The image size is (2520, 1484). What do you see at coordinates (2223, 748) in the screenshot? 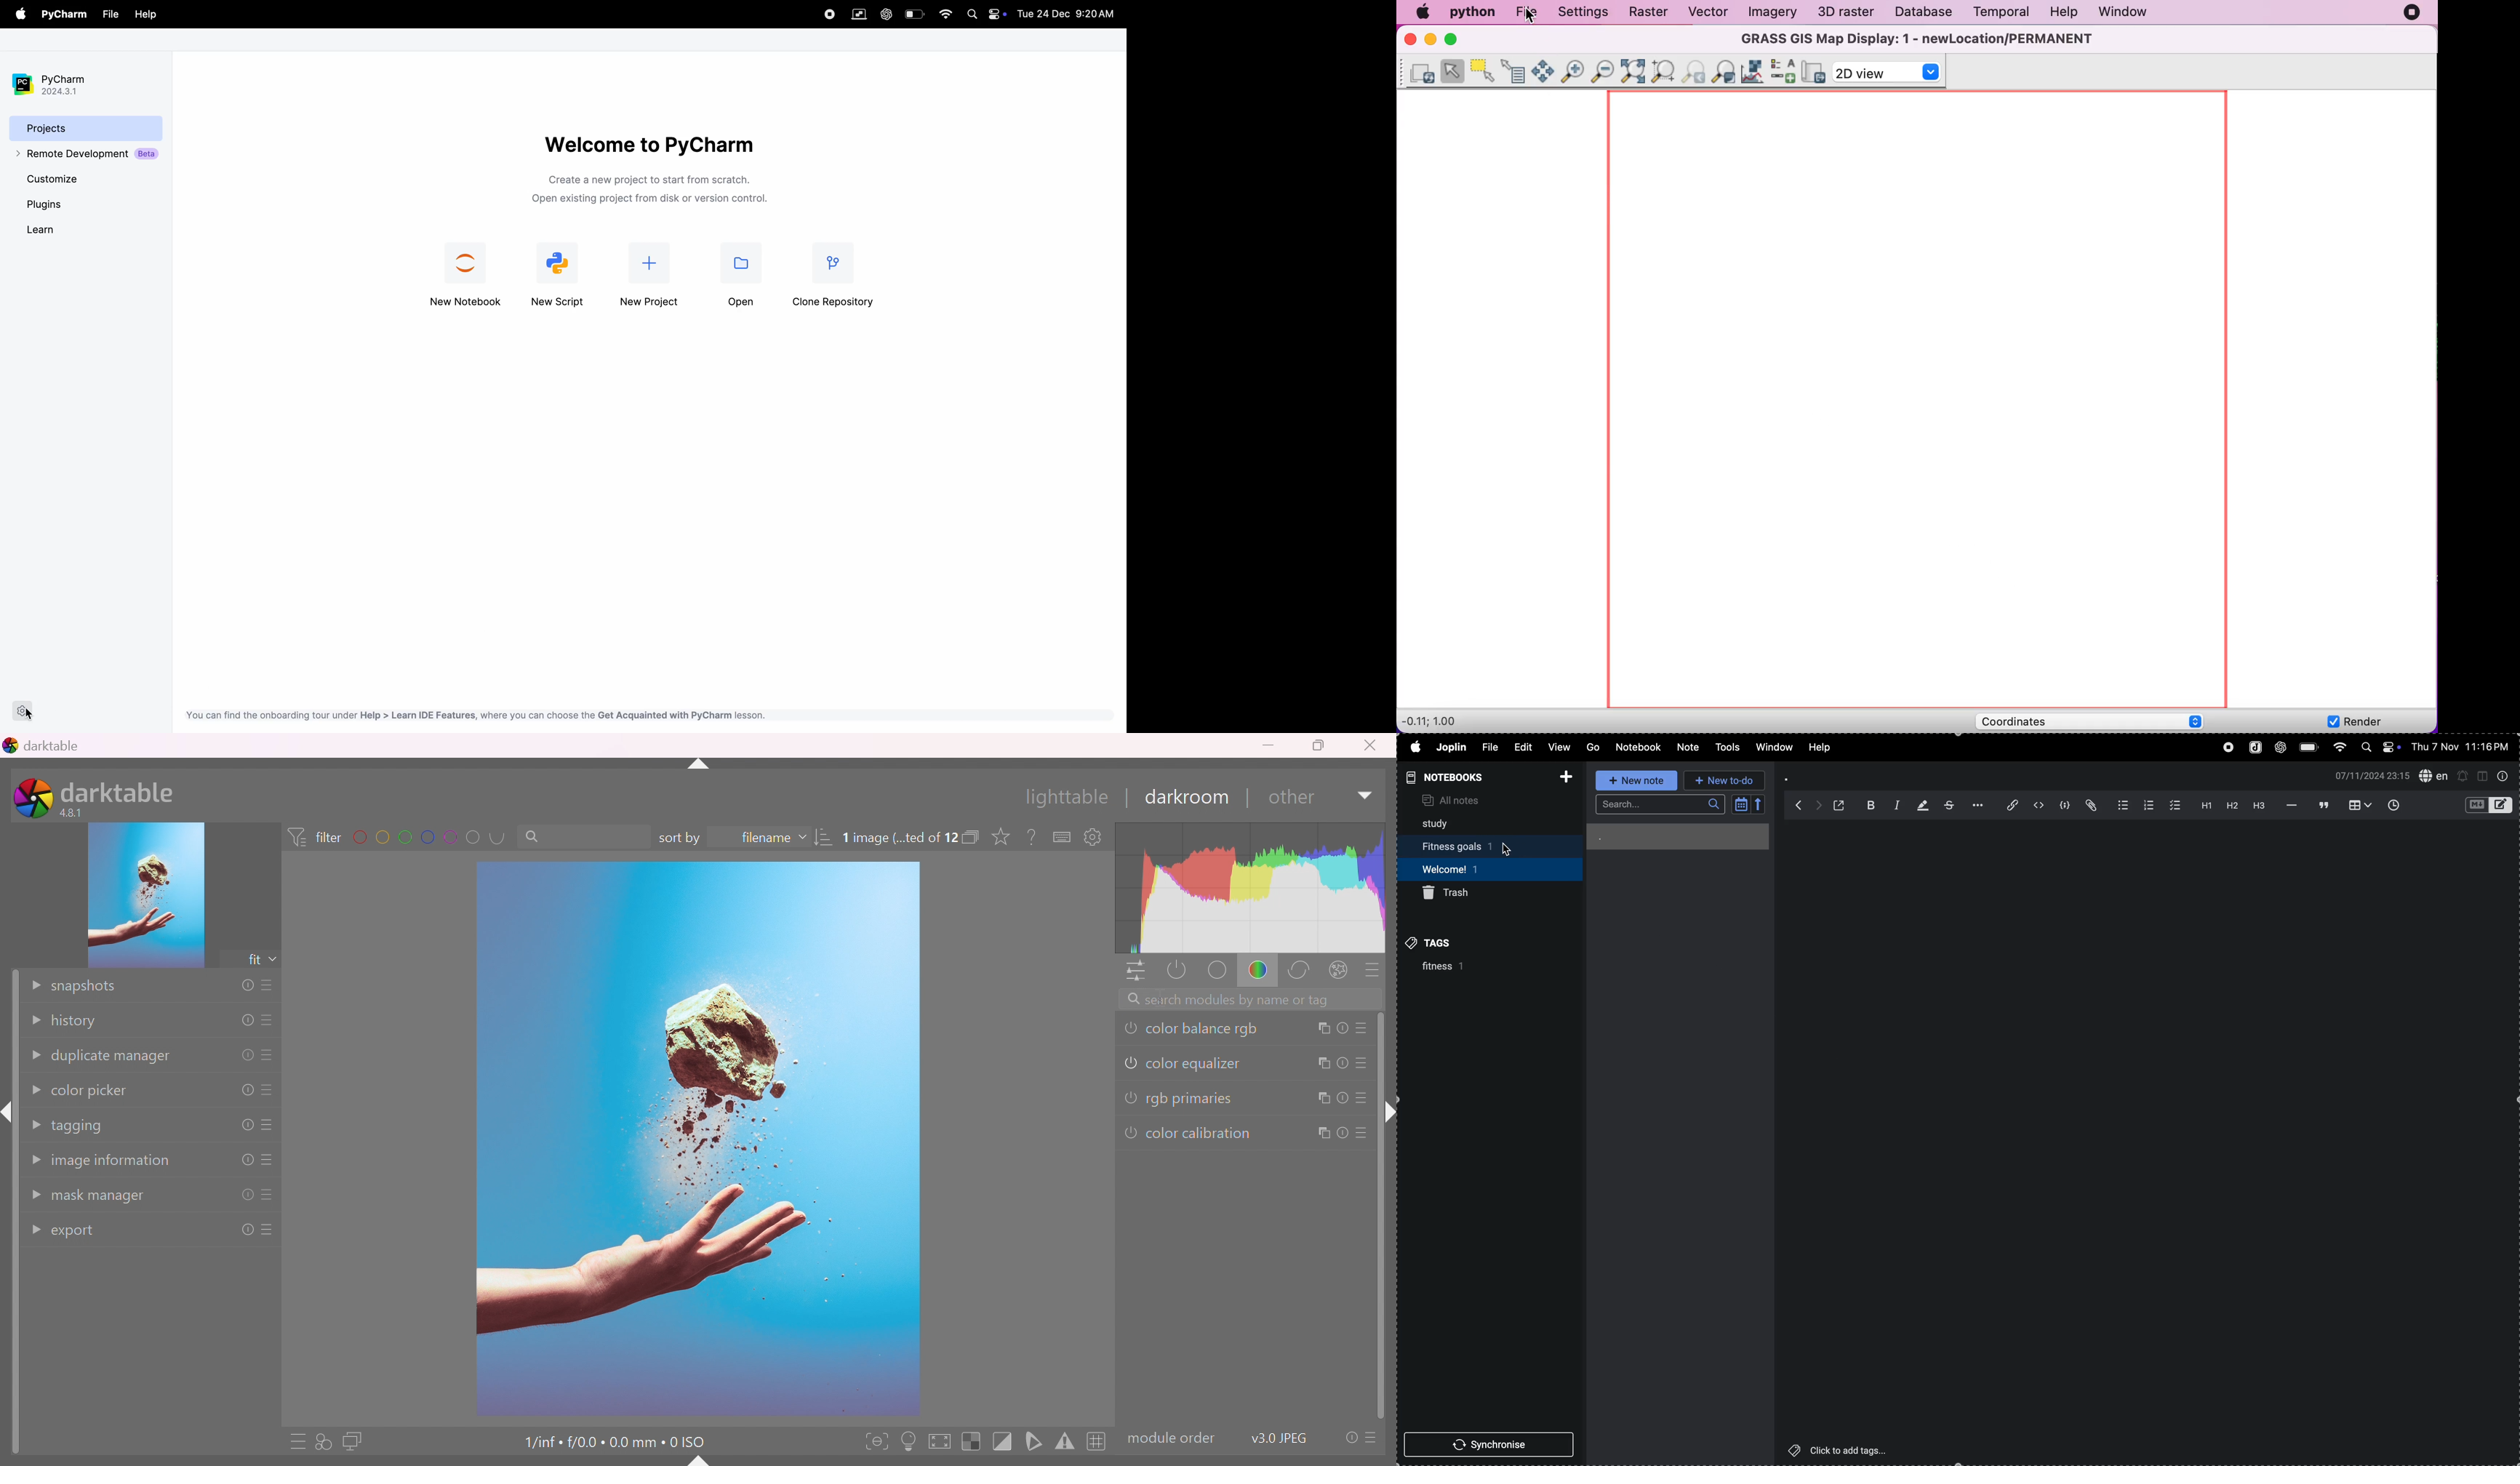
I see `record` at bounding box center [2223, 748].